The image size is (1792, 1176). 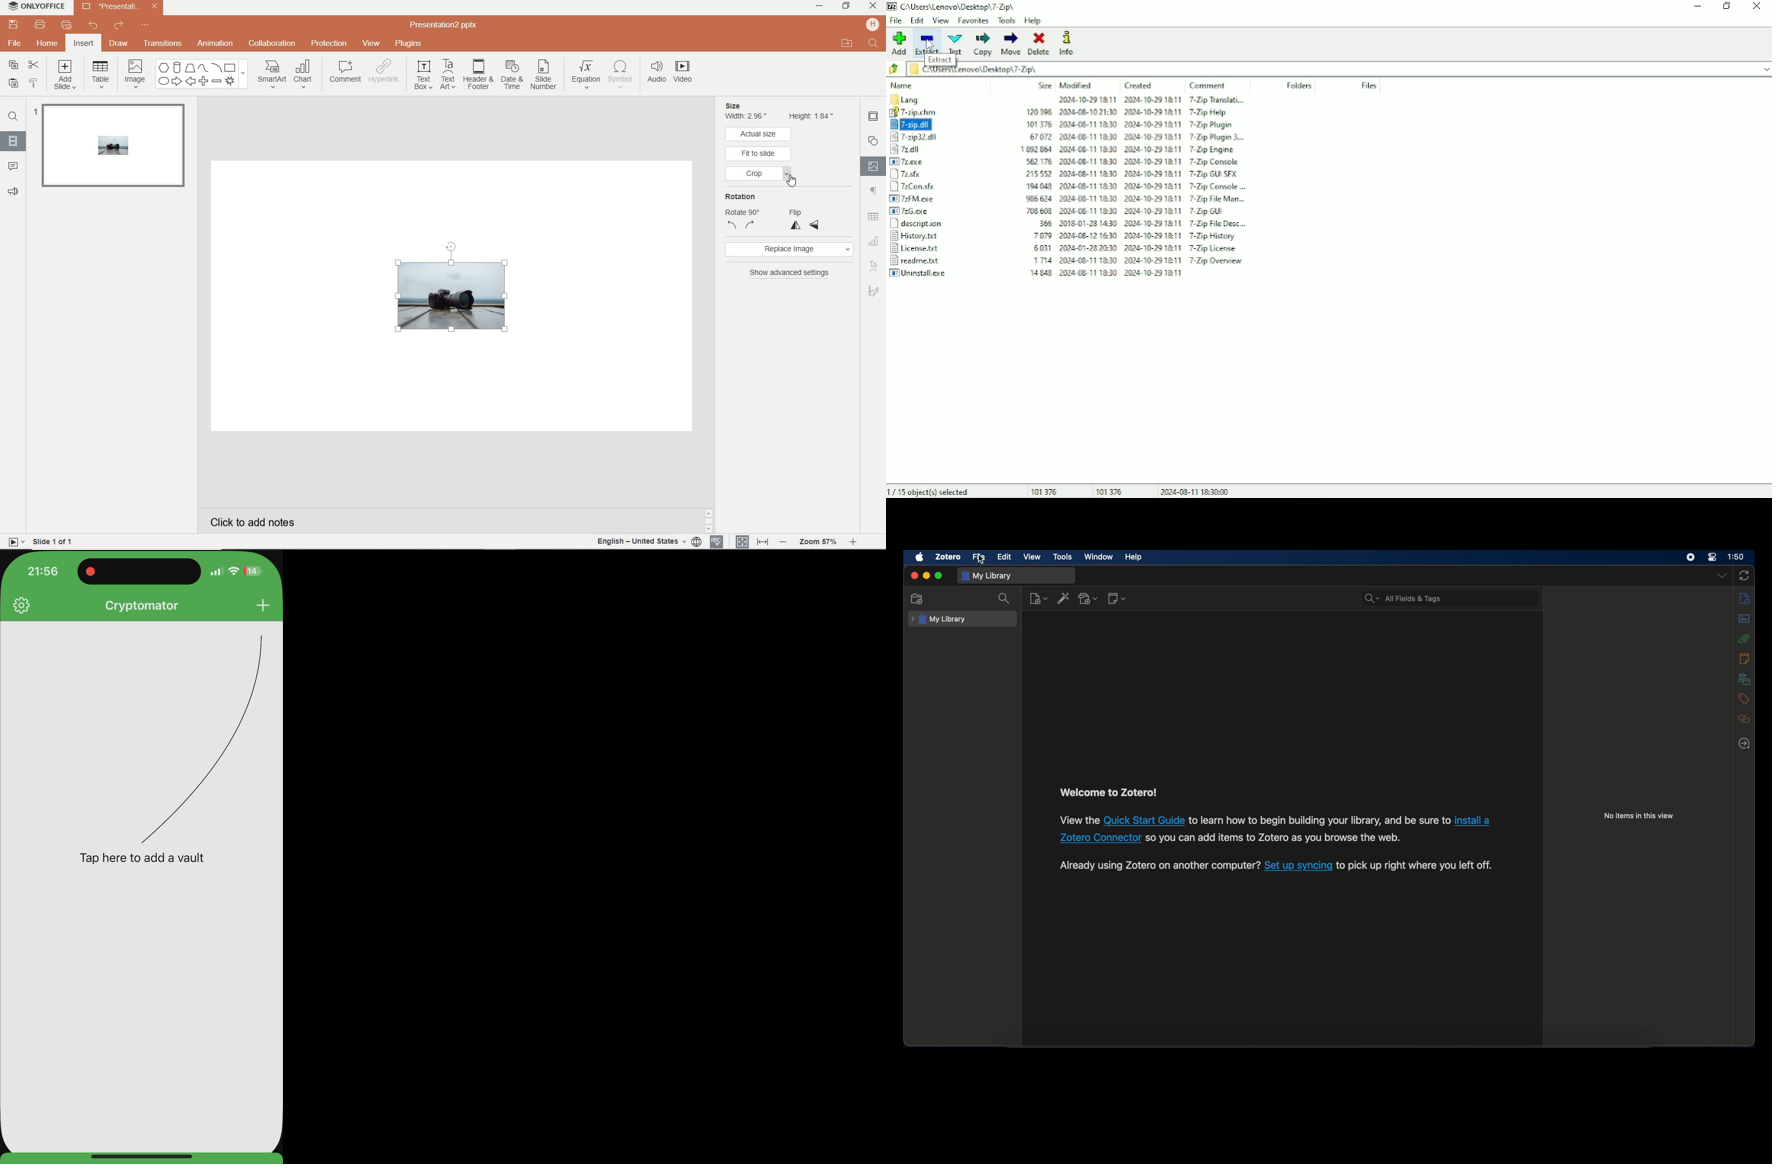 What do you see at coordinates (118, 8) in the screenshot?
I see `Presentation2.pptx` at bounding box center [118, 8].